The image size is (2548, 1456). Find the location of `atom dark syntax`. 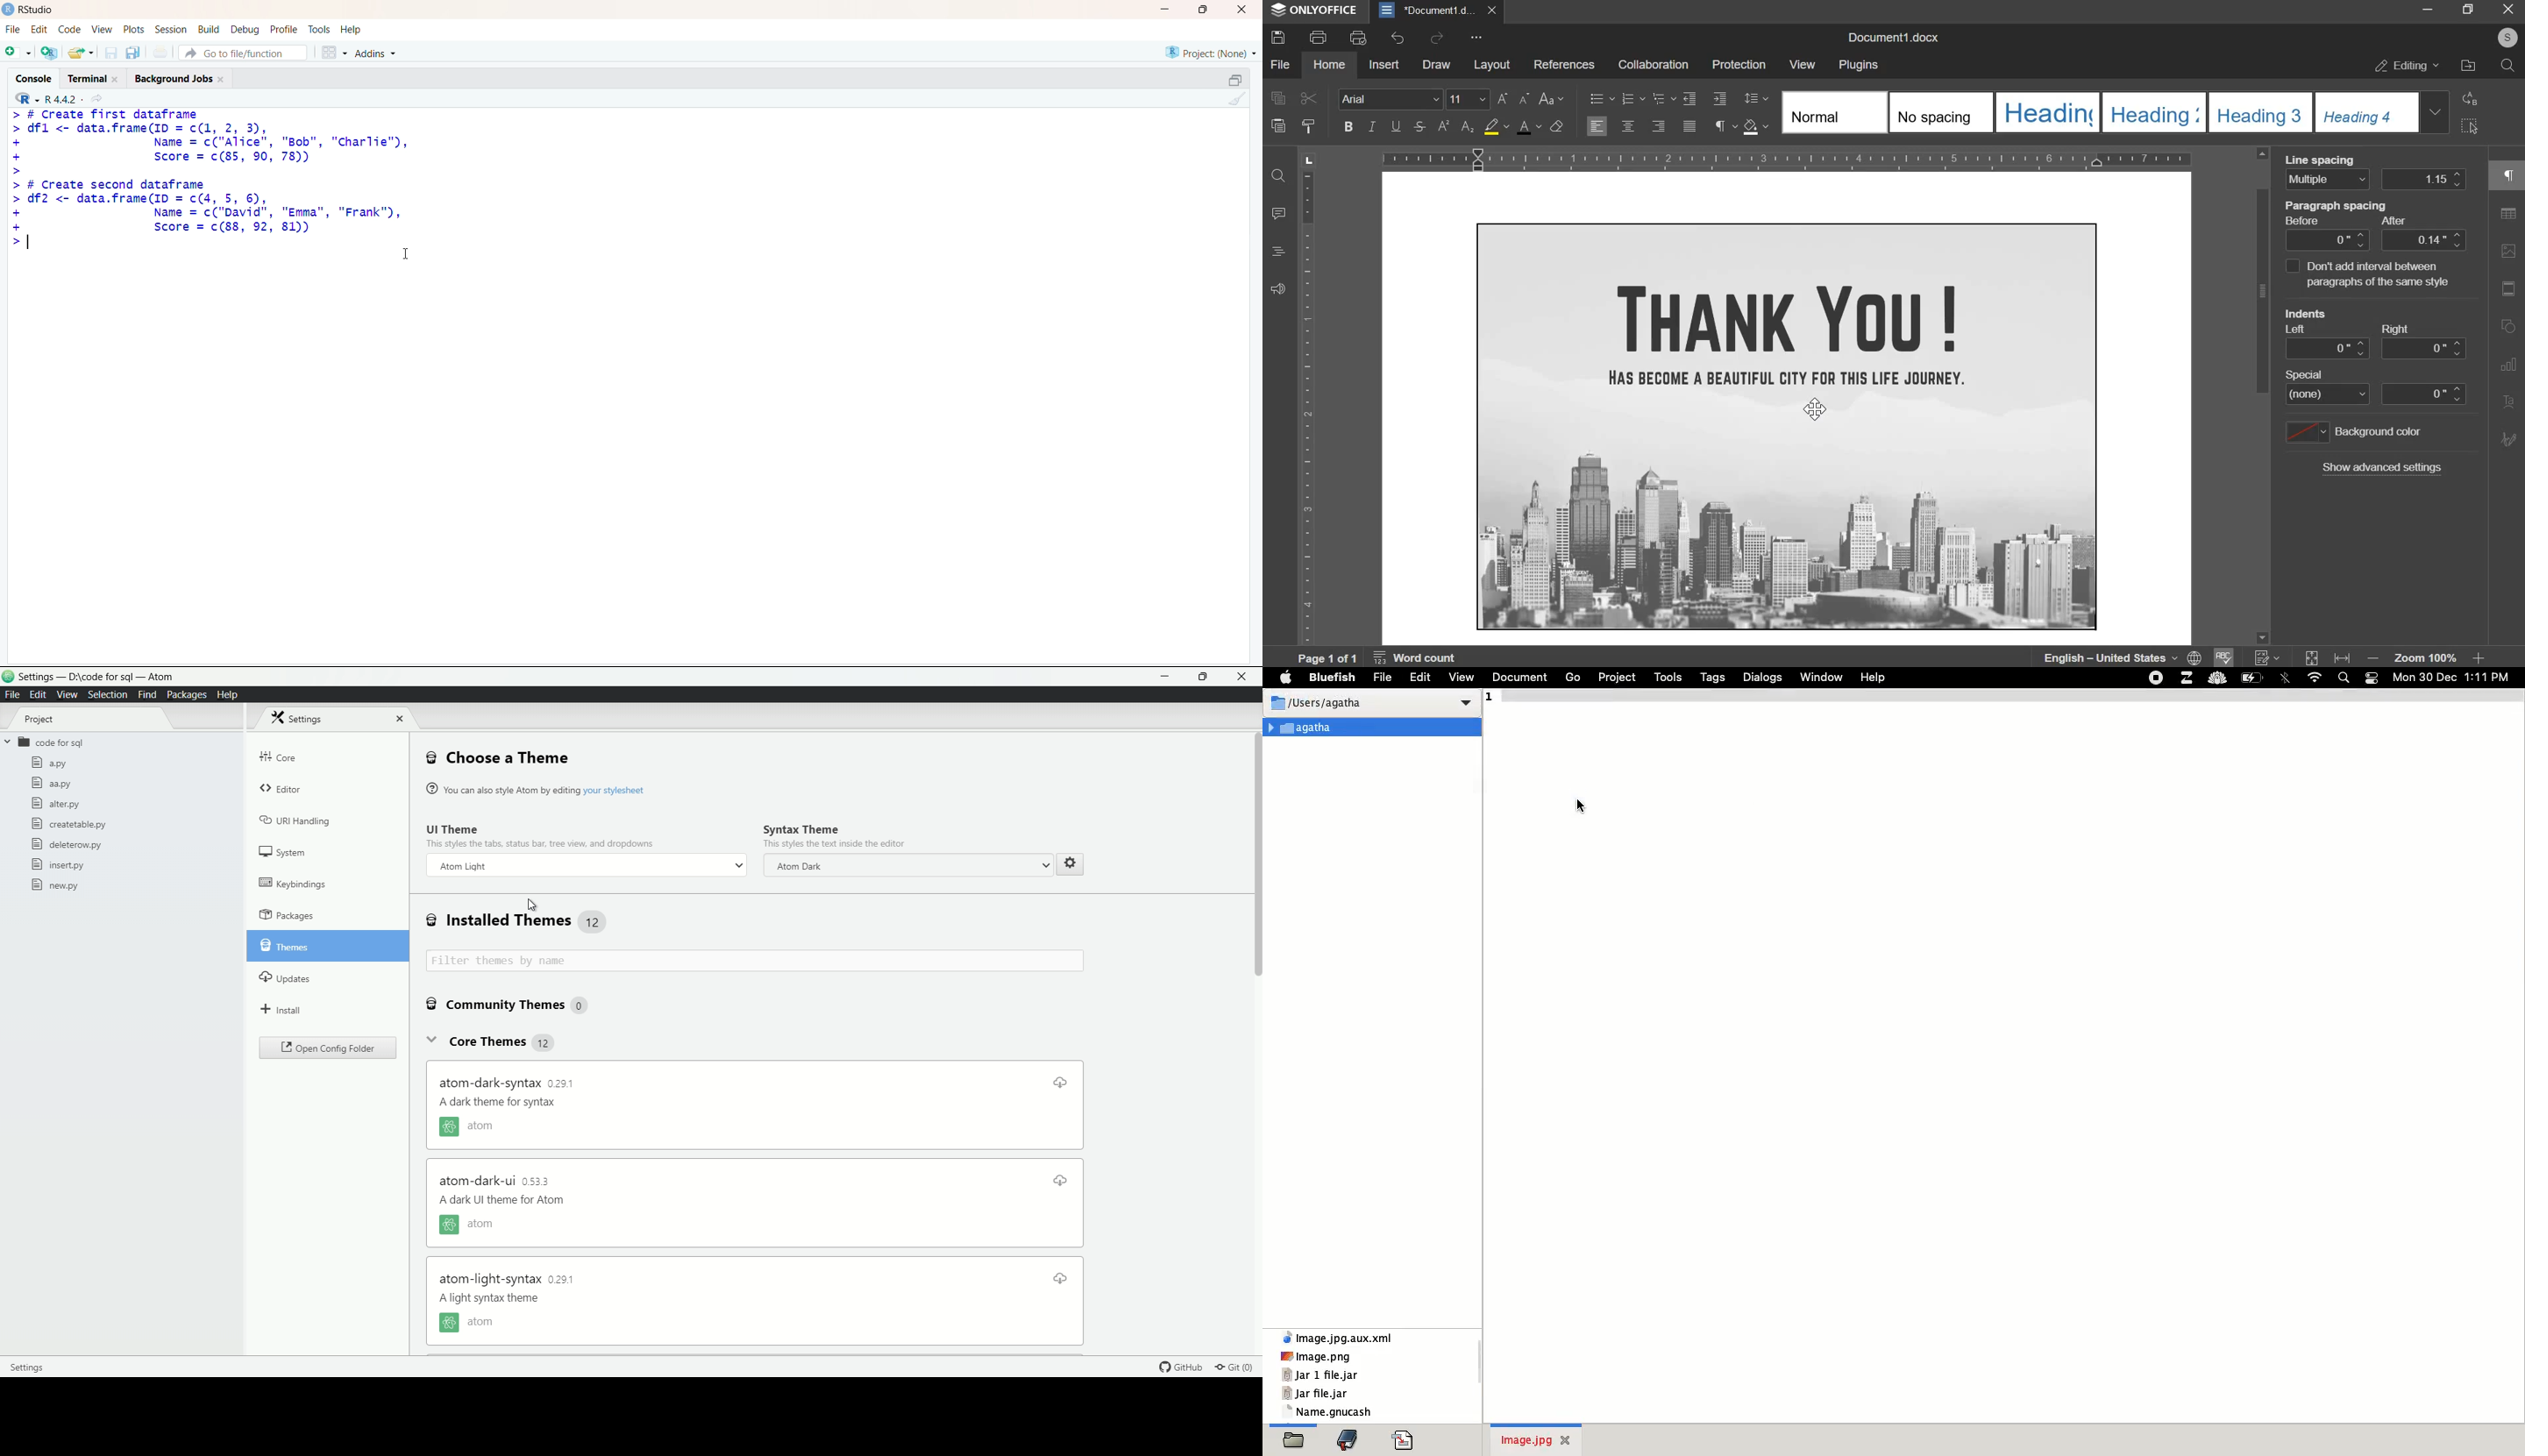

atom dark syntax is located at coordinates (512, 1081).